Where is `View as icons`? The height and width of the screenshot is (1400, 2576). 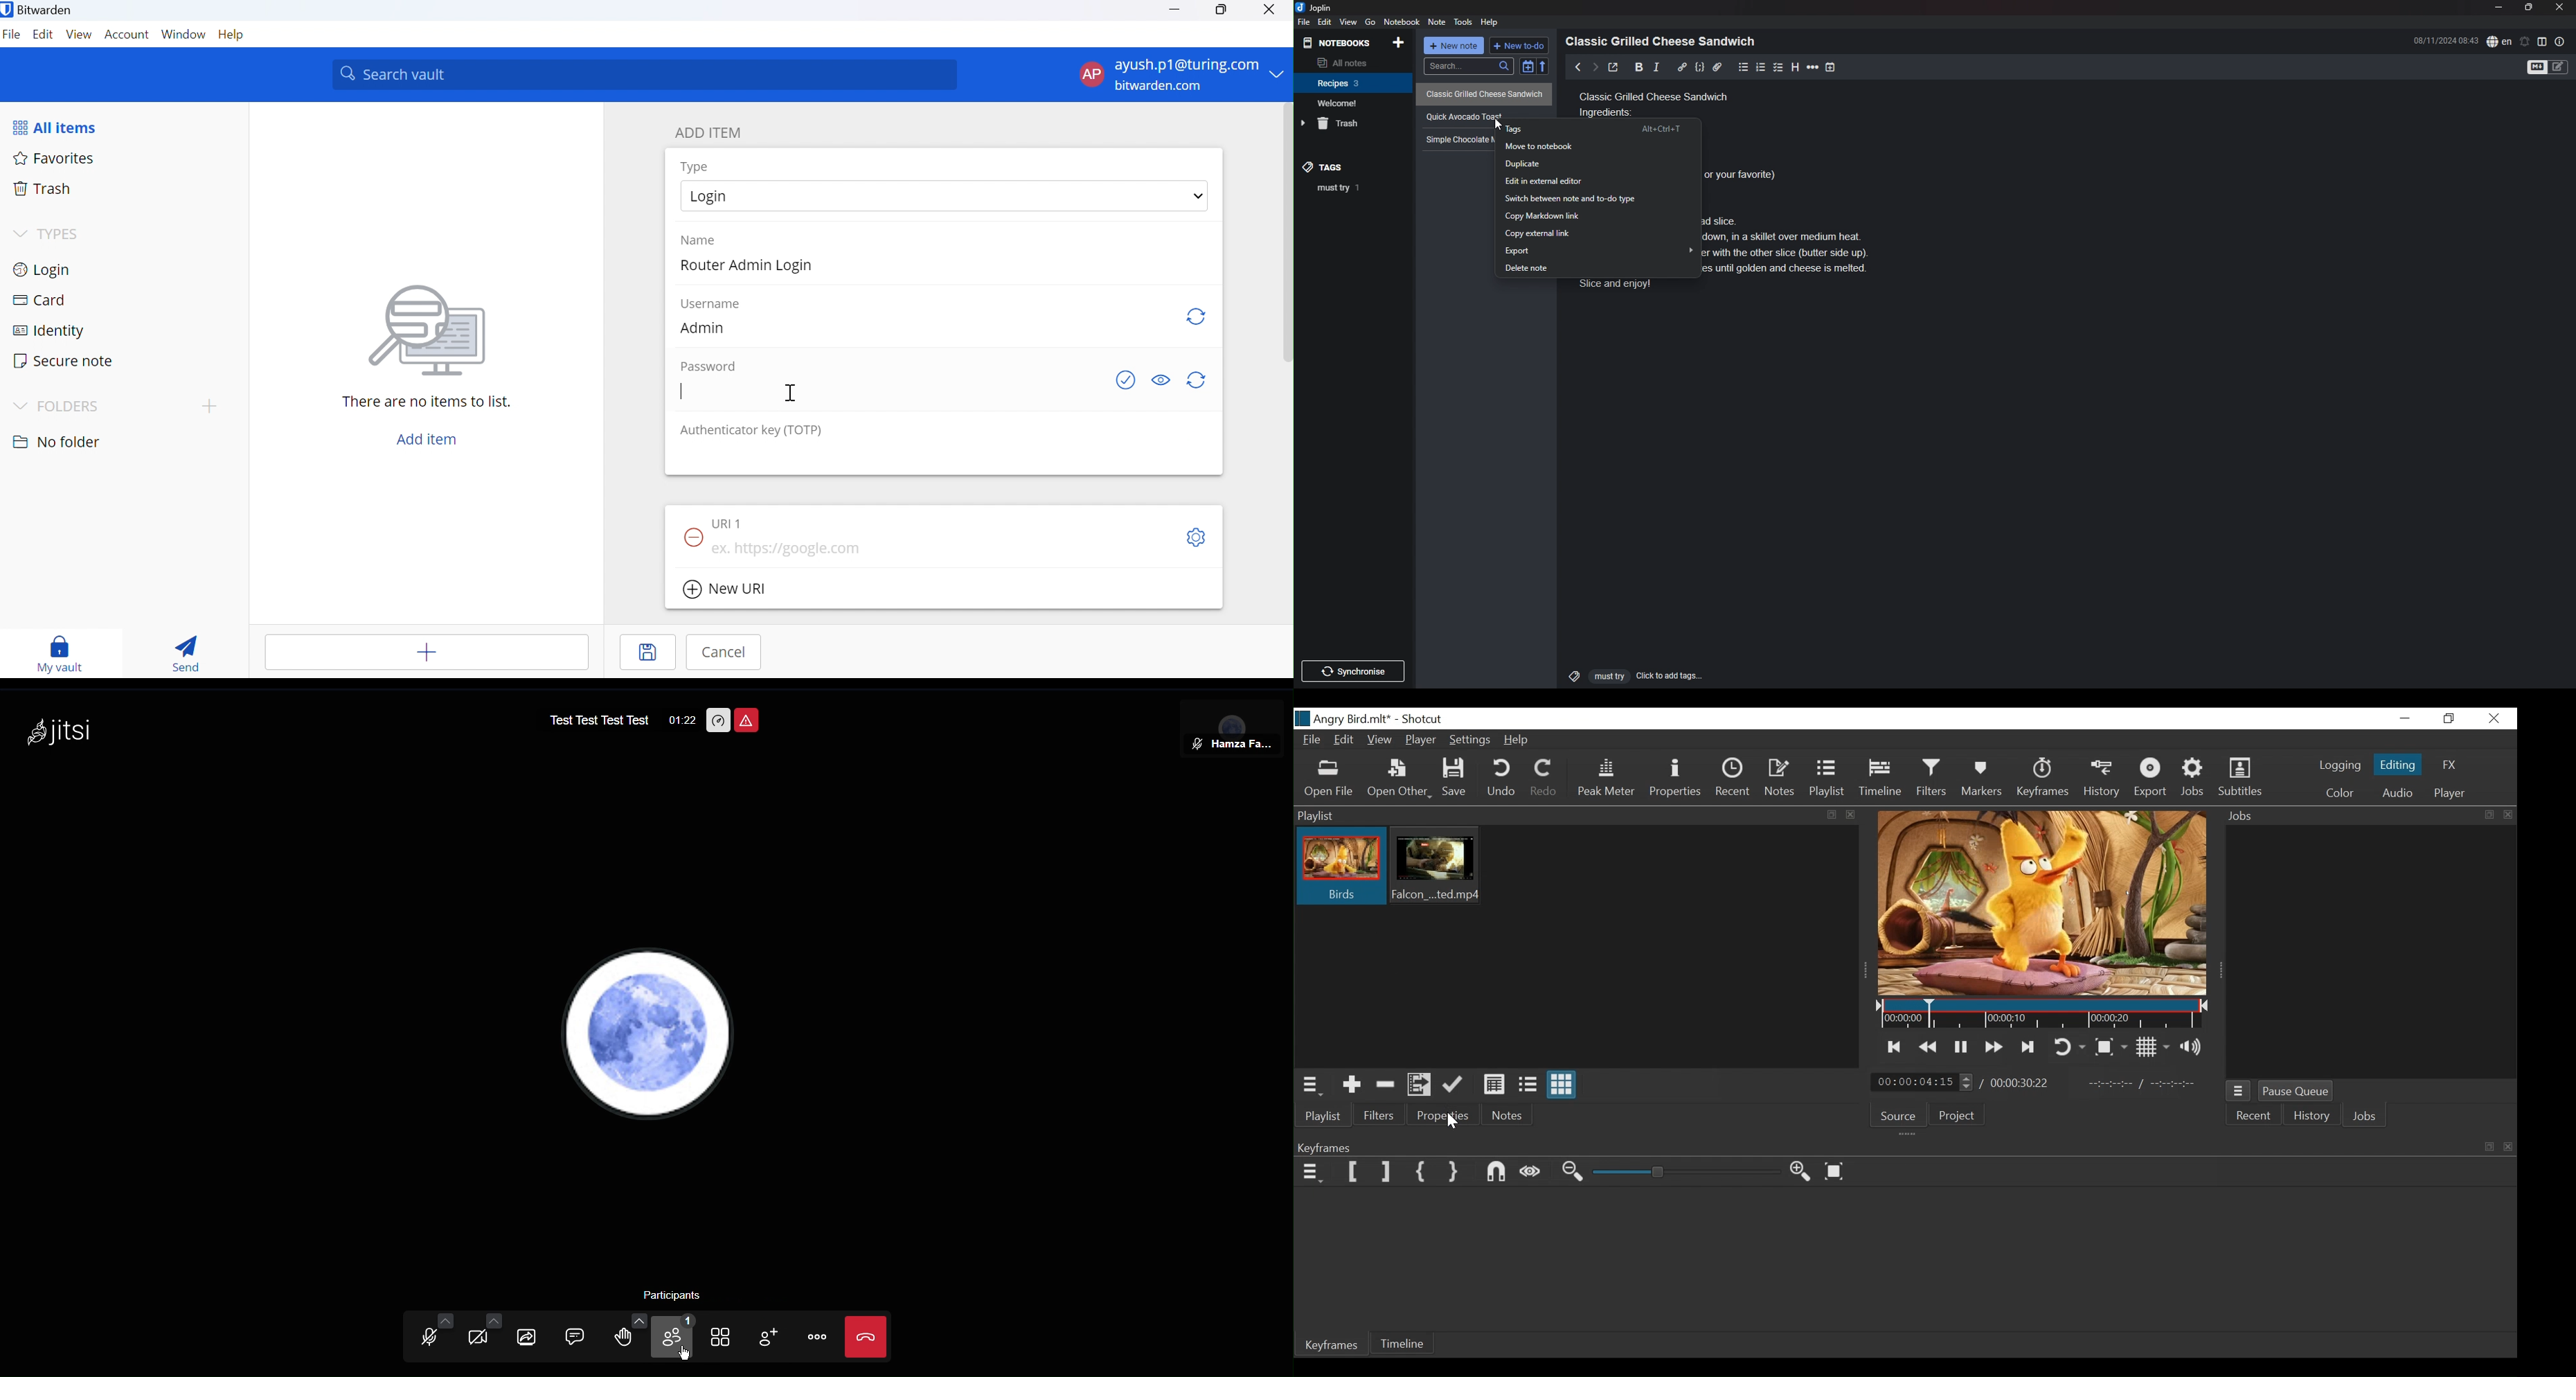 View as icons is located at coordinates (1562, 1085).